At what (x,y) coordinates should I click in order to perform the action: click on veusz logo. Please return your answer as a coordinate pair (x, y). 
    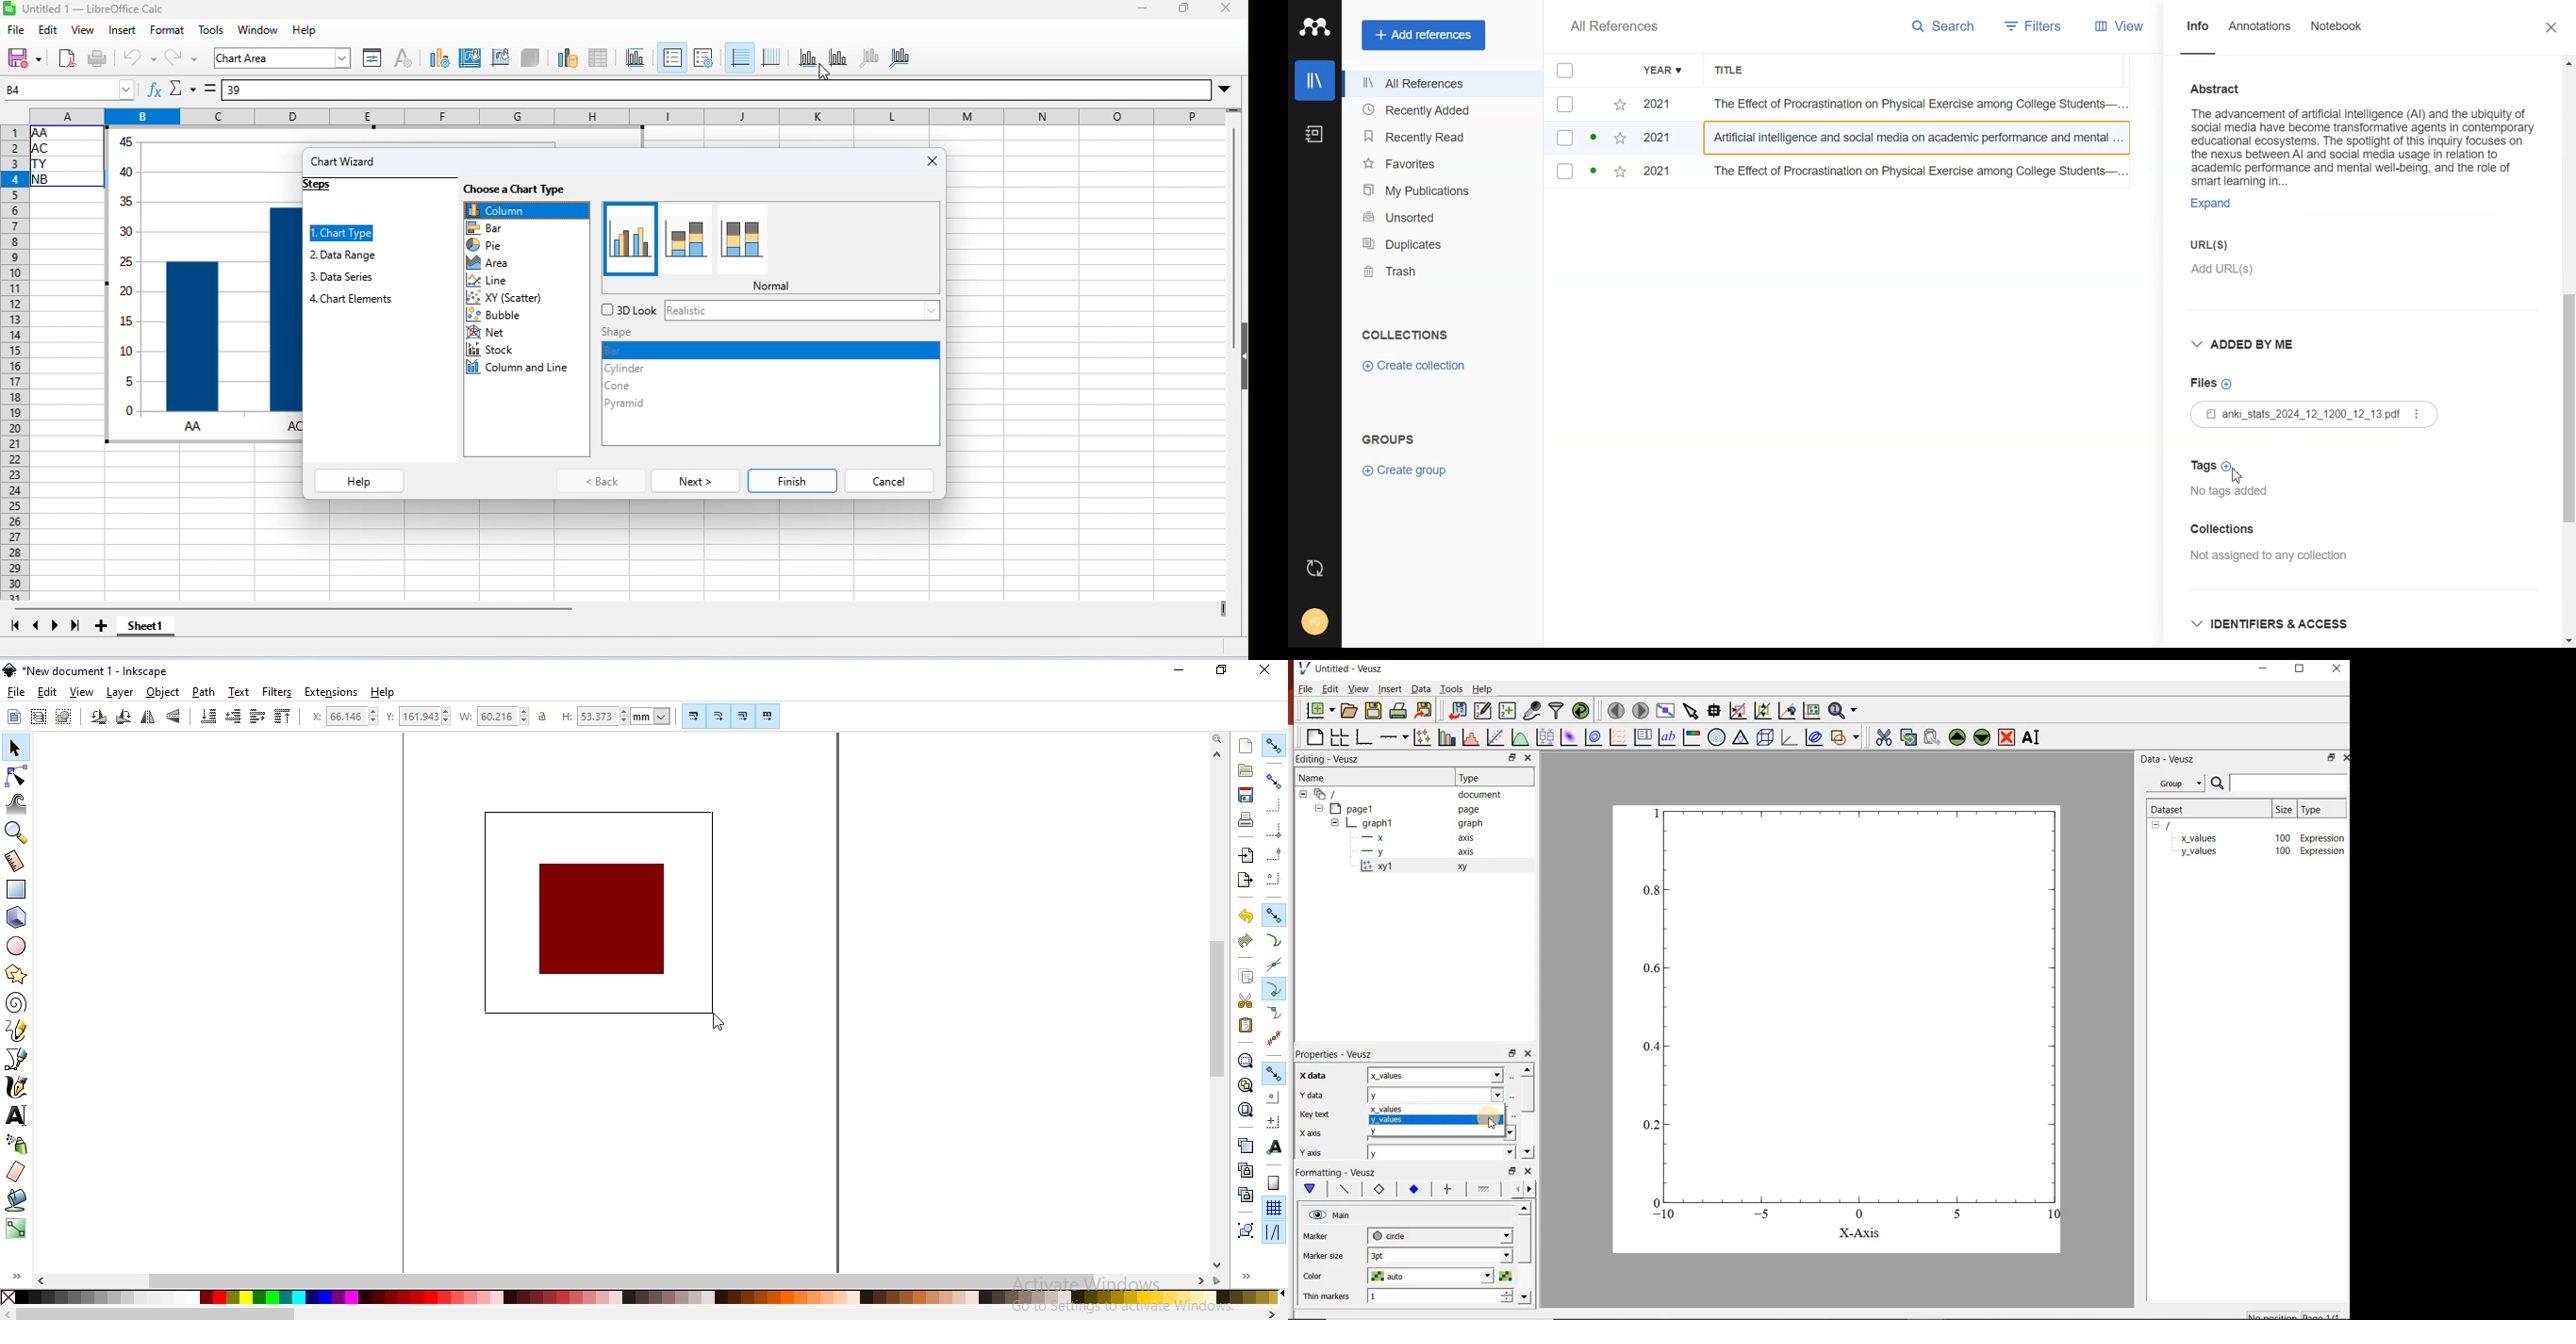
    Looking at the image, I should click on (1300, 668).